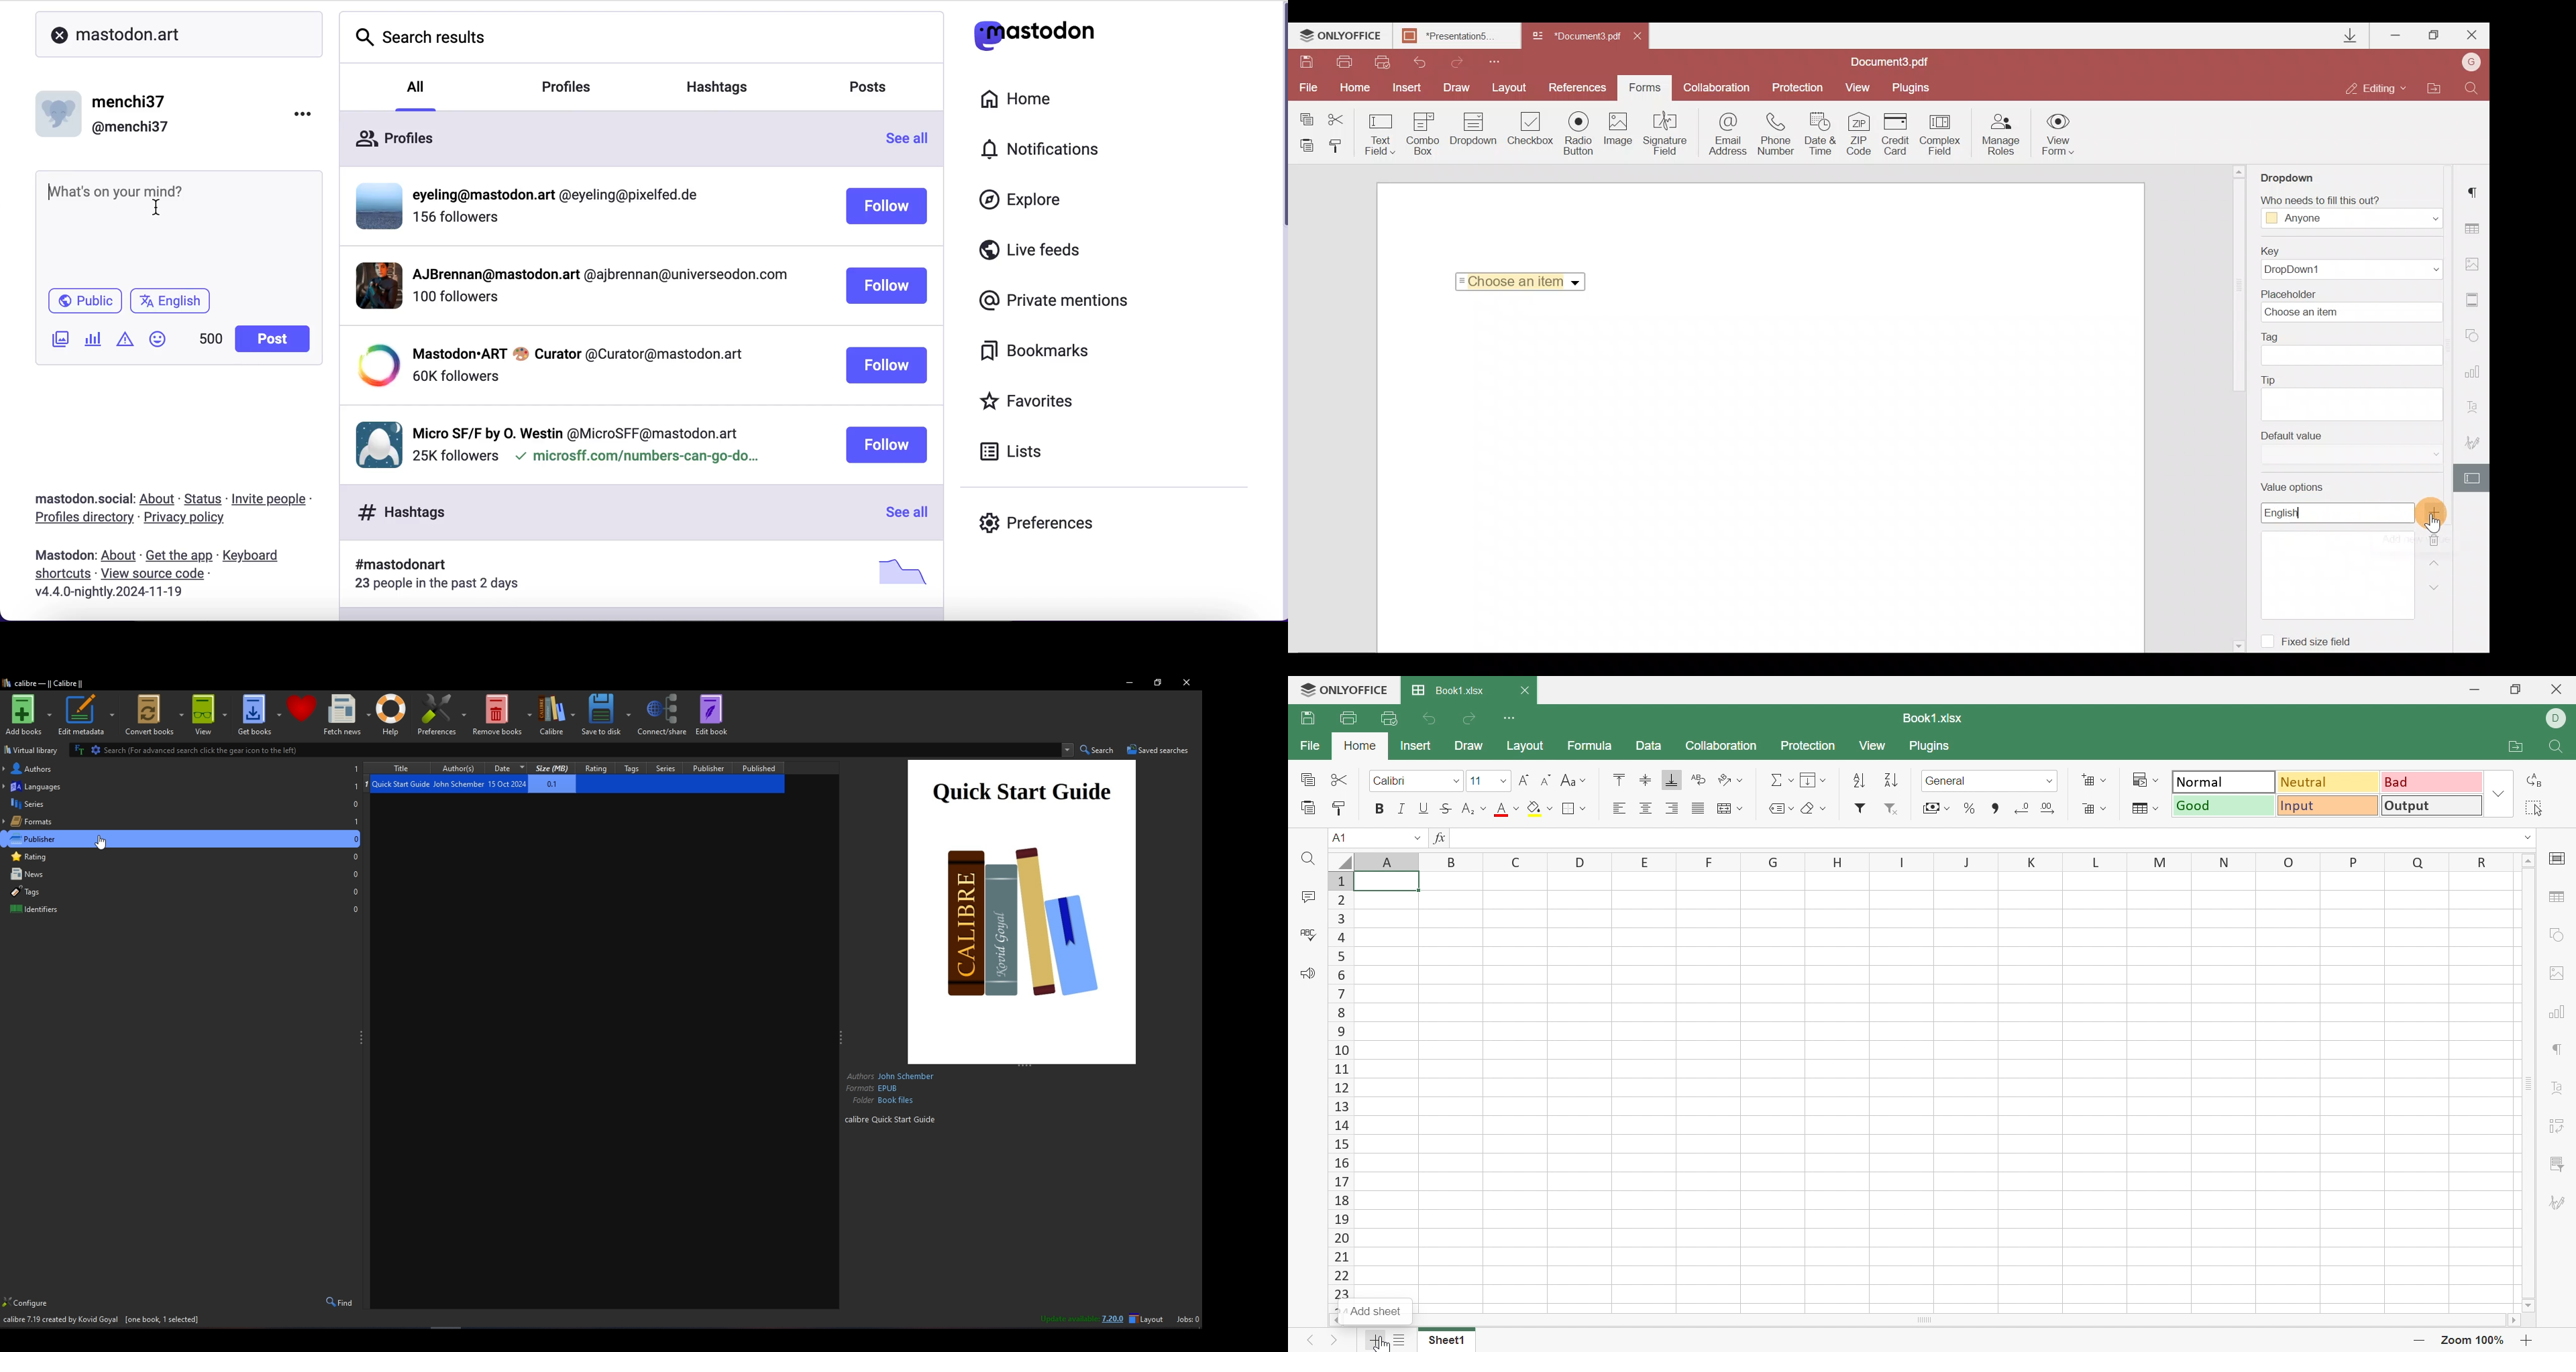  What do you see at coordinates (1723, 808) in the screenshot?
I see `Merge and Center` at bounding box center [1723, 808].